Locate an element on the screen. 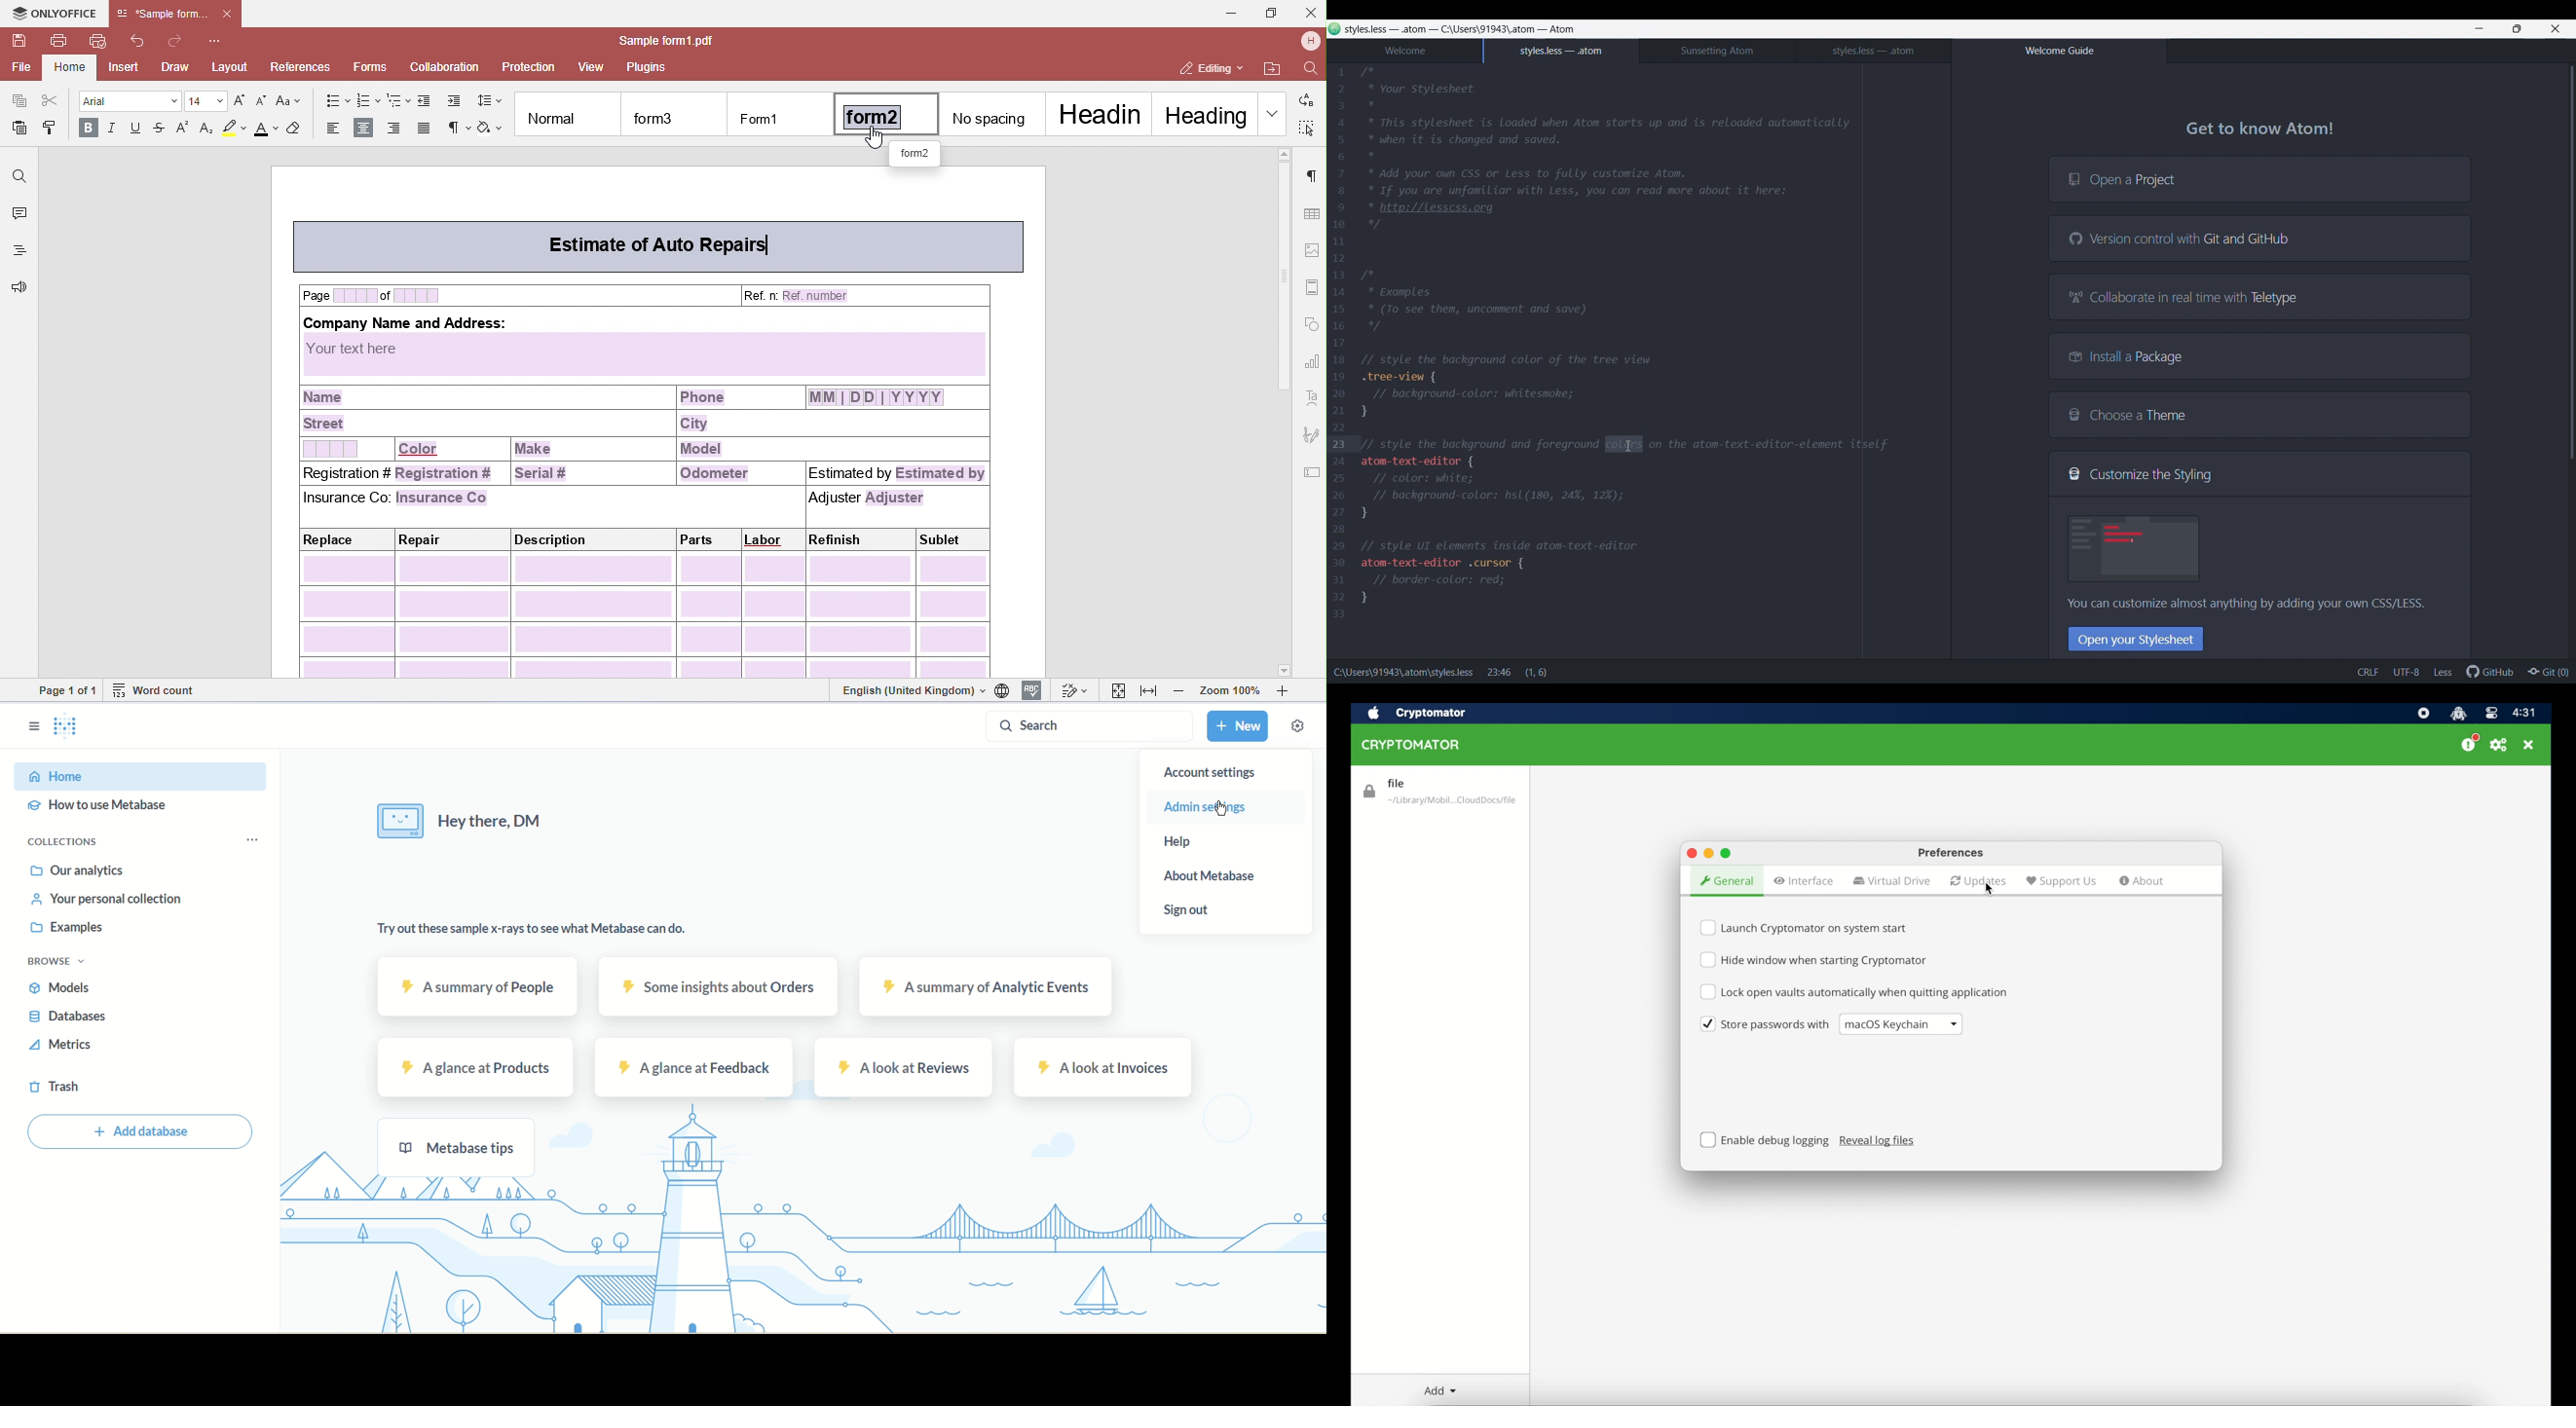 This screenshot has height=1428, width=2576. Show interface in smaller tab is located at coordinates (2517, 29).